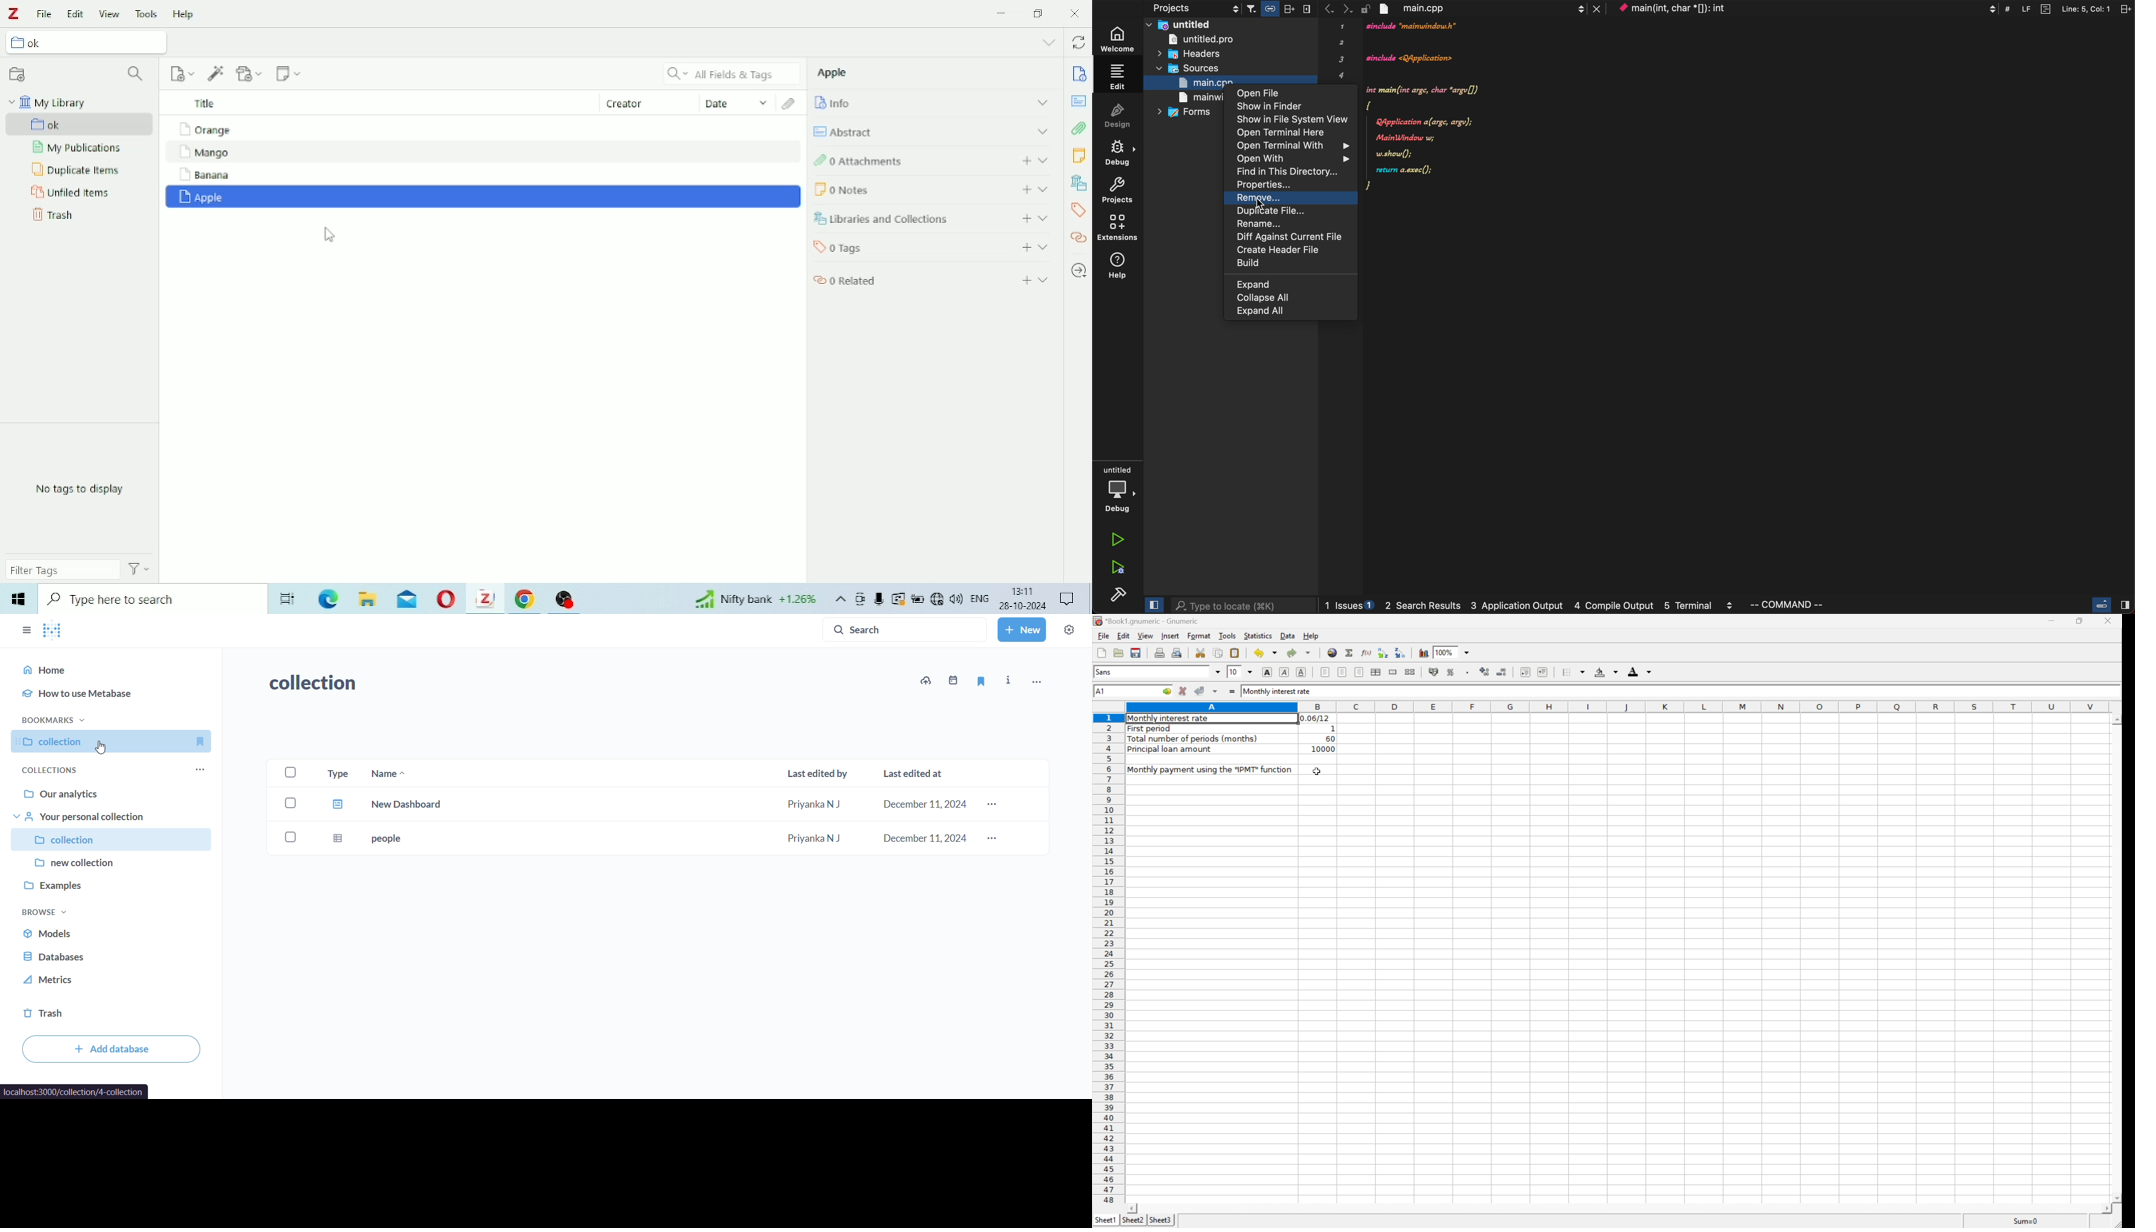 The width and height of the screenshot is (2156, 1232). What do you see at coordinates (1044, 246) in the screenshot?
I see `expand` at bounding box center [1044, 246].